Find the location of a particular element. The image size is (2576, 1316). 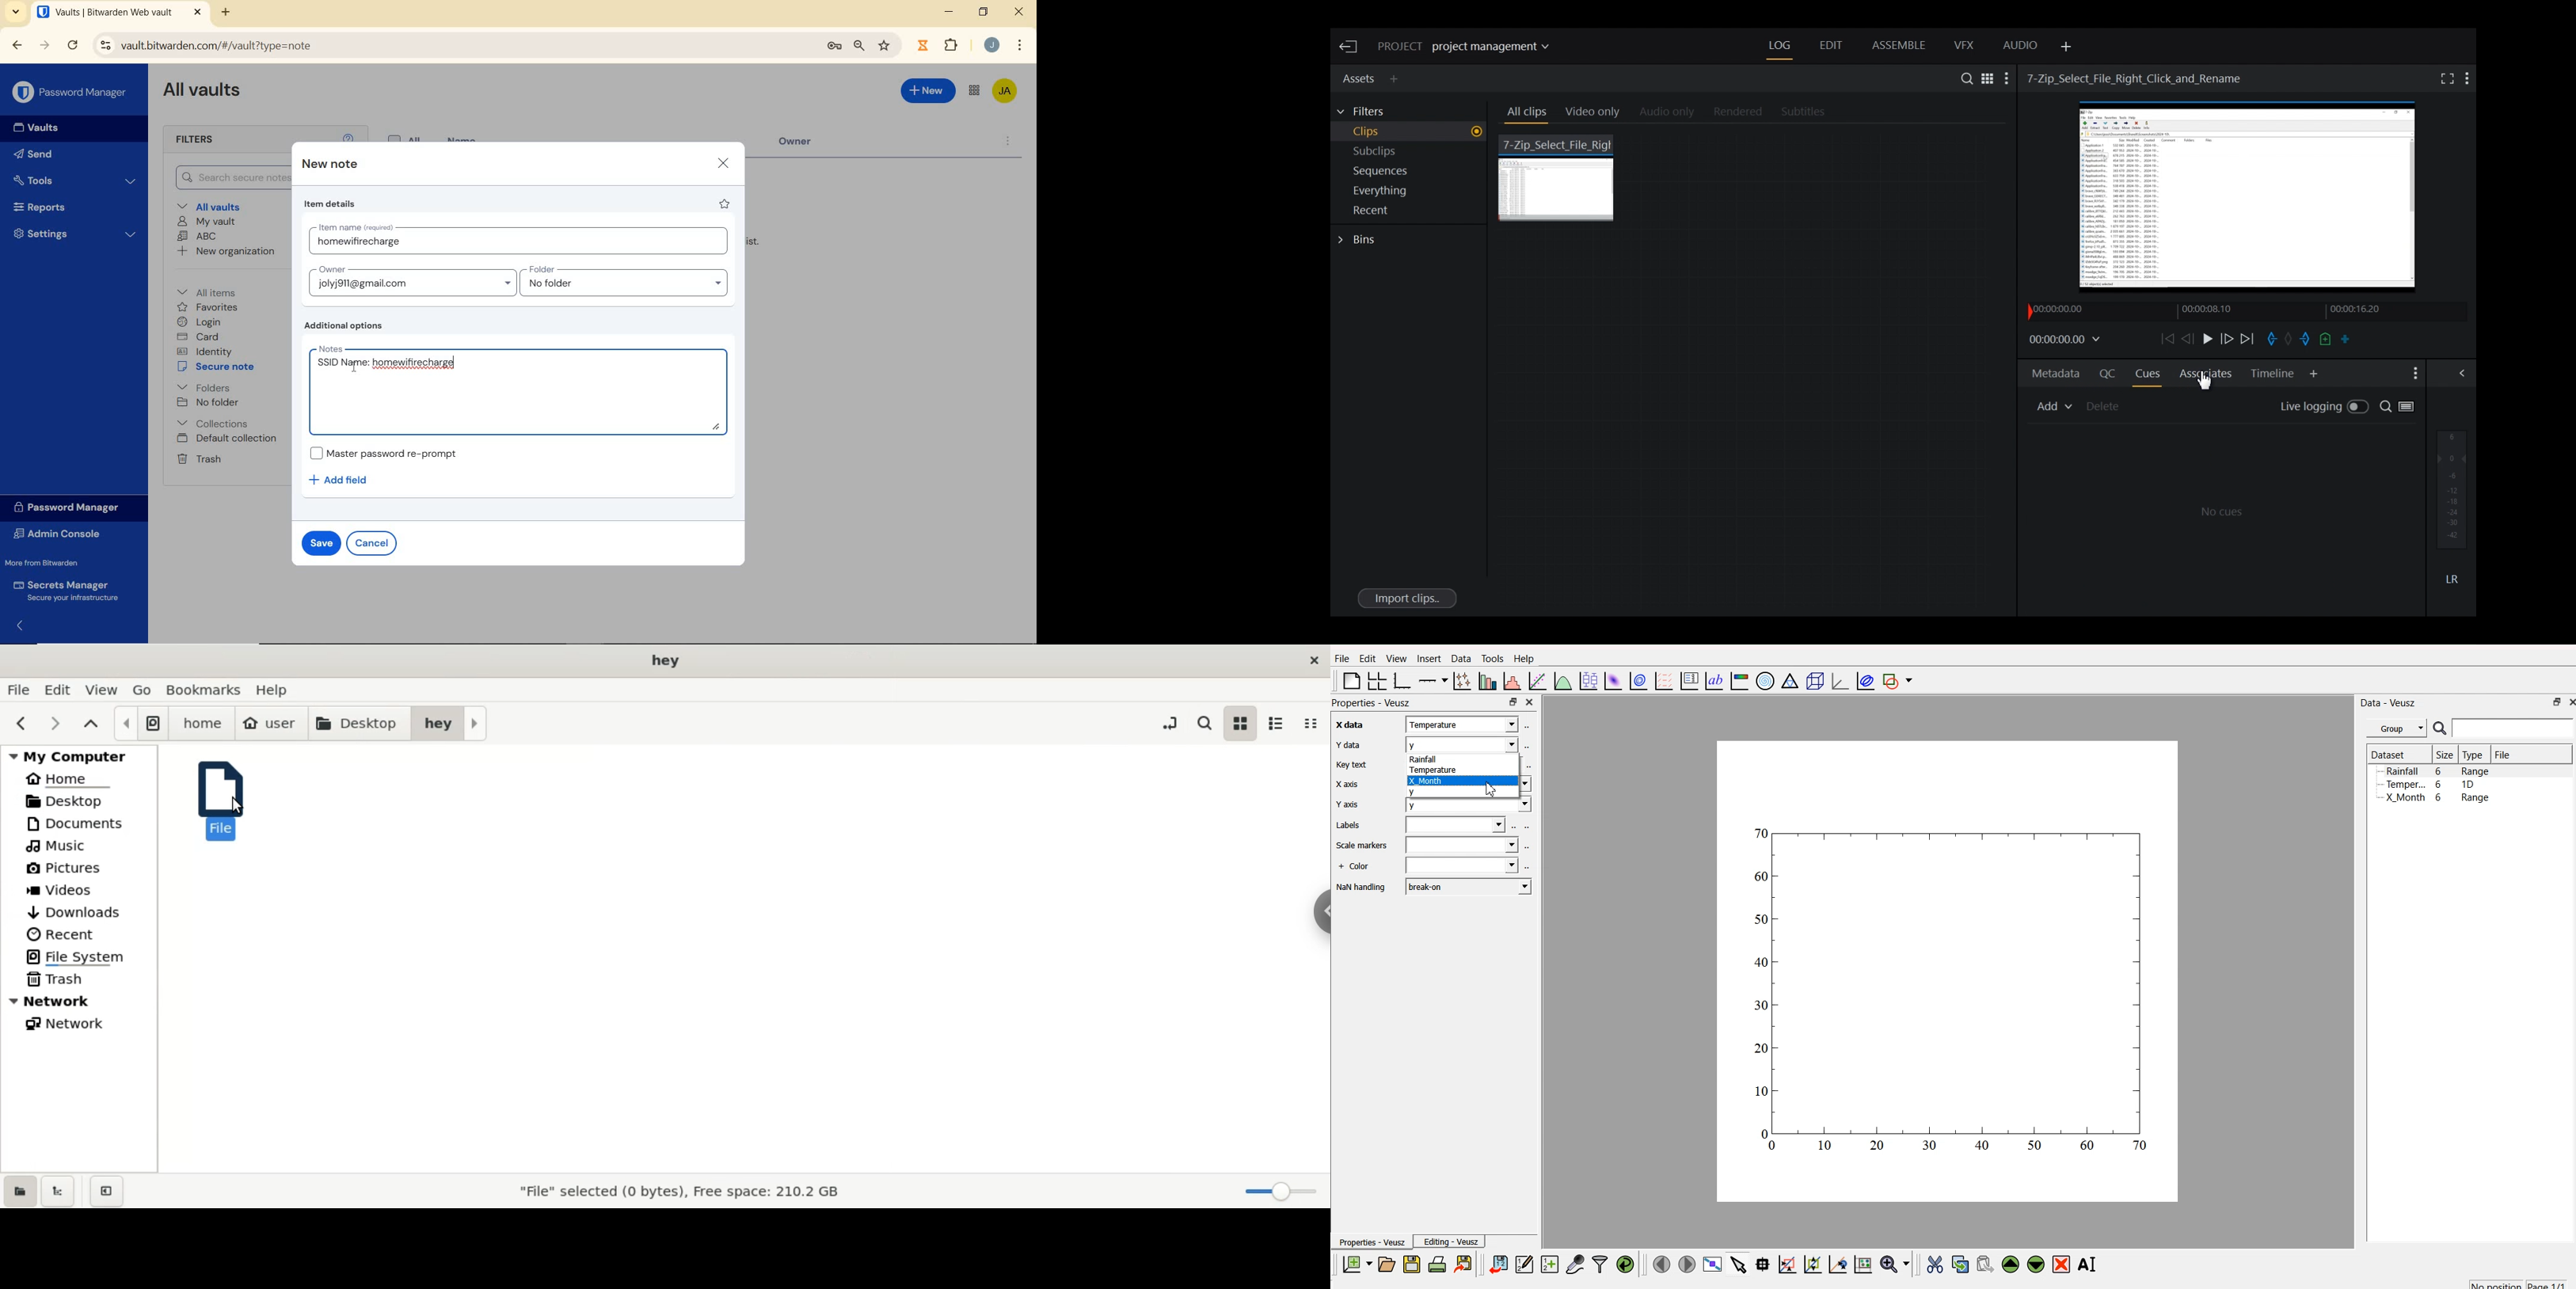

folders is located at coordinates (203, 386).